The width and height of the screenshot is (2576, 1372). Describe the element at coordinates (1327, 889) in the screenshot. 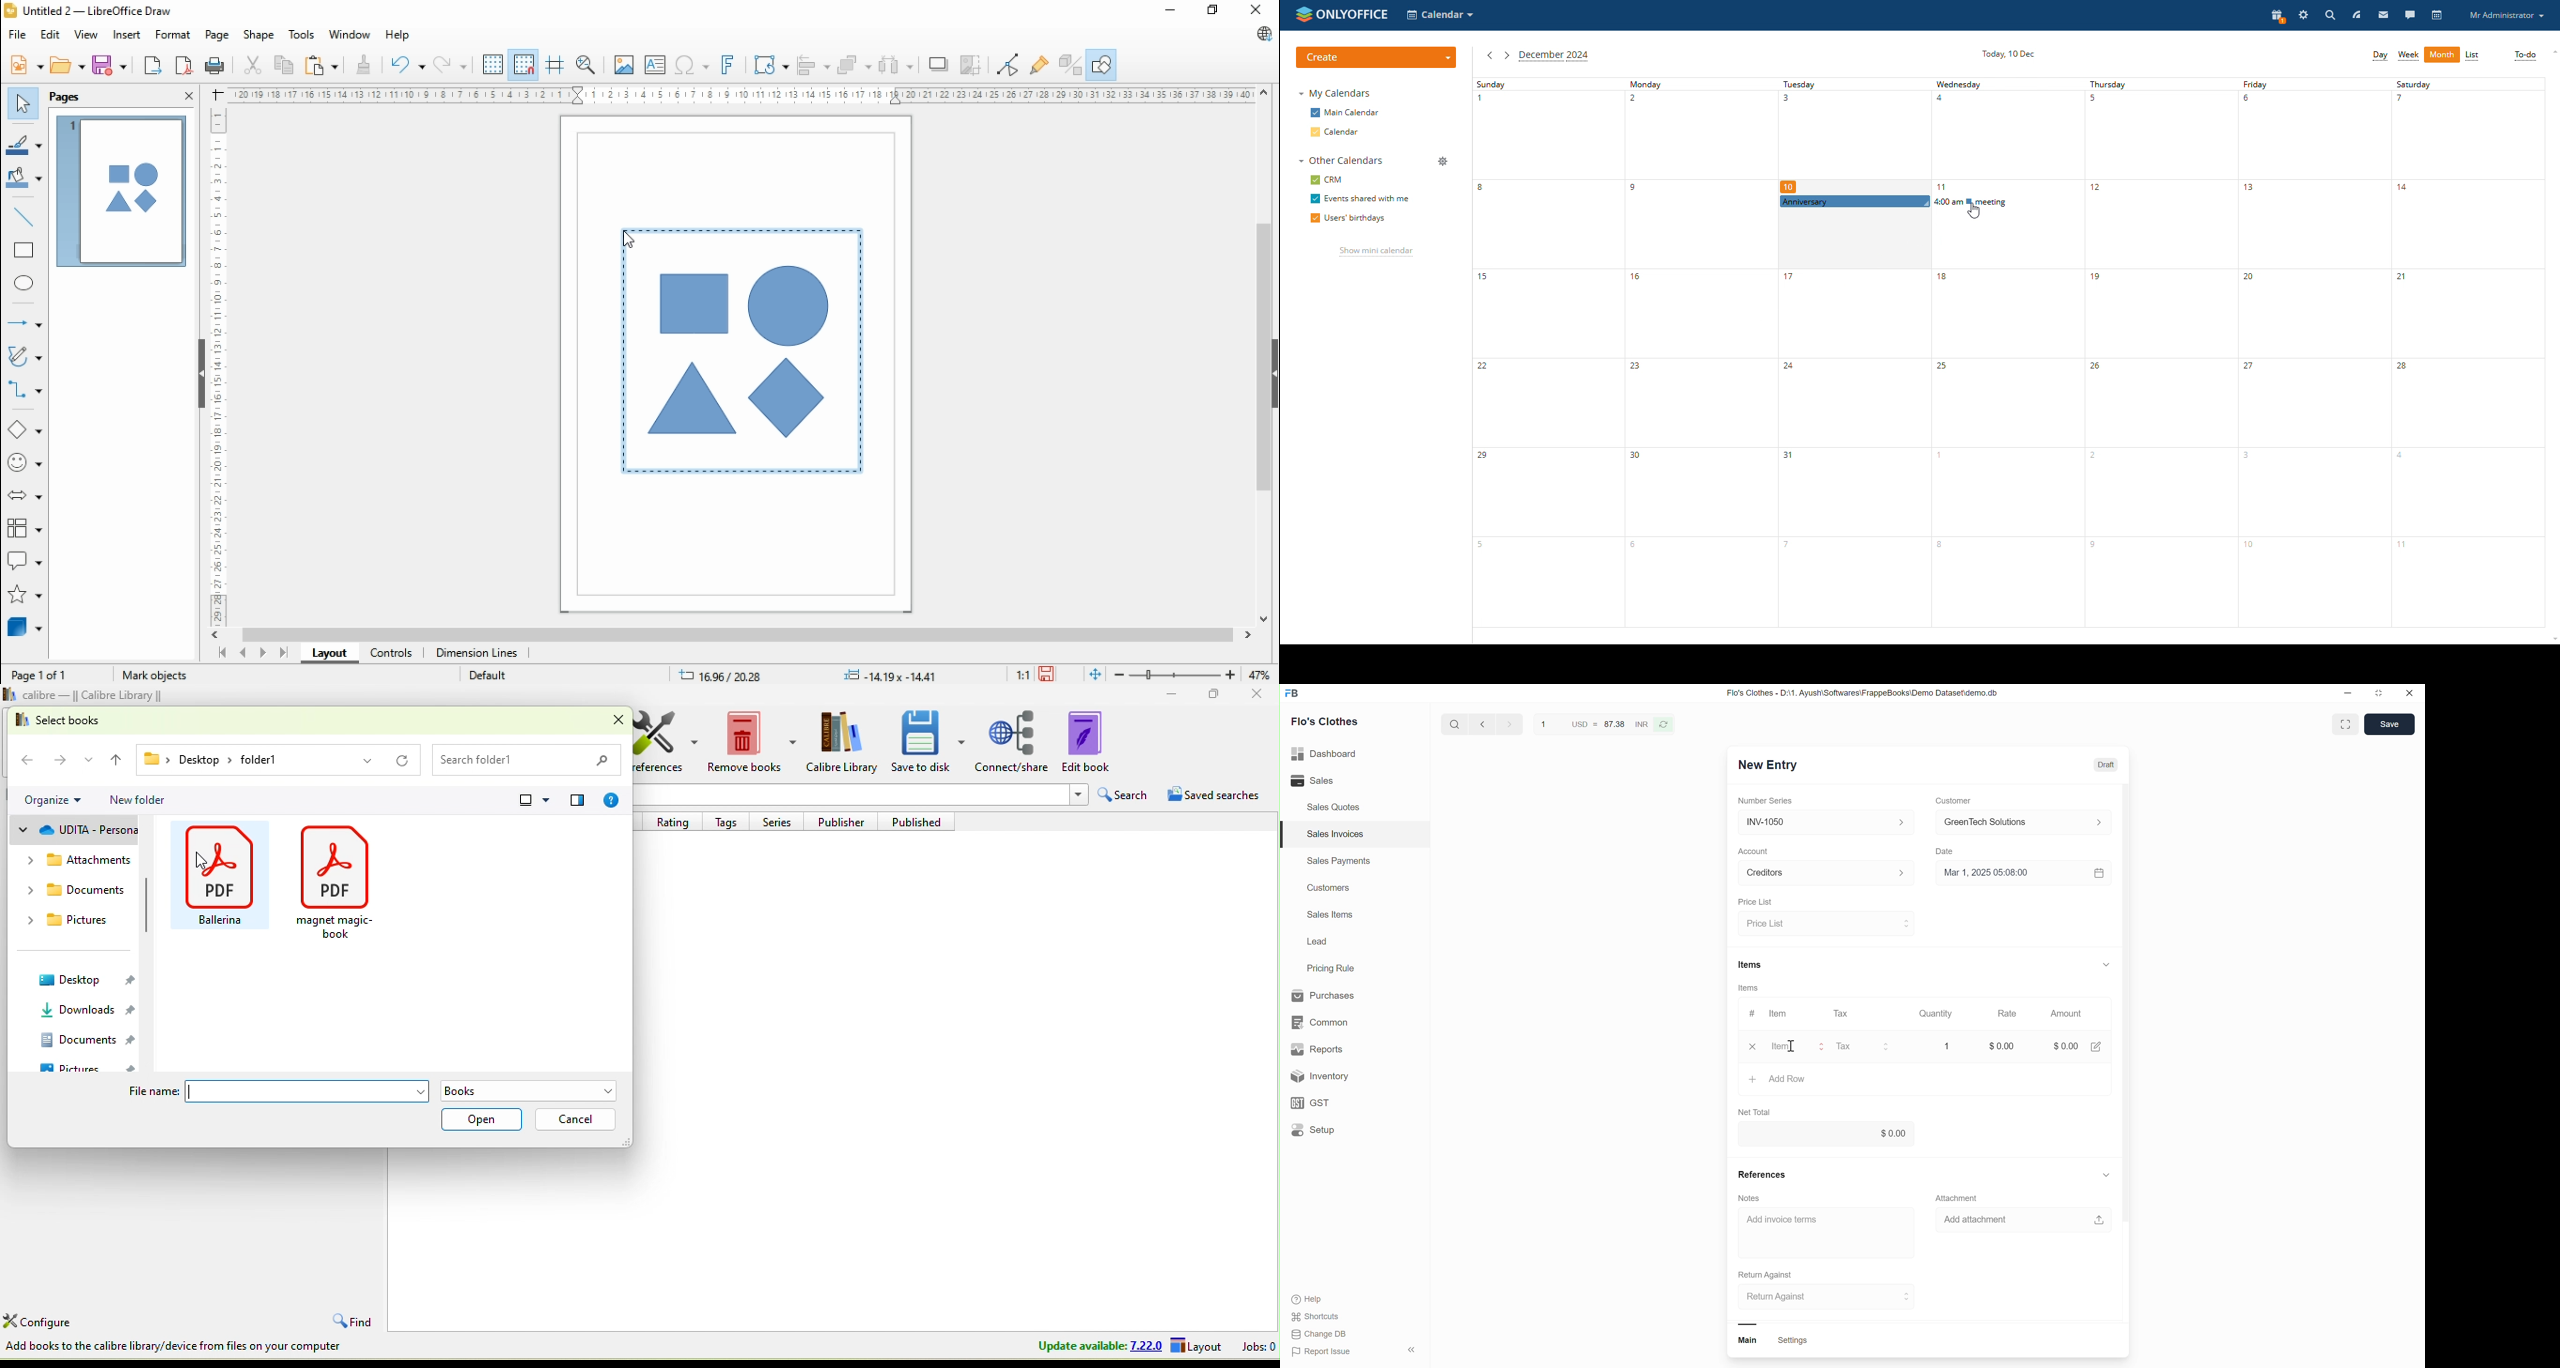

I see `Customers` at that location.